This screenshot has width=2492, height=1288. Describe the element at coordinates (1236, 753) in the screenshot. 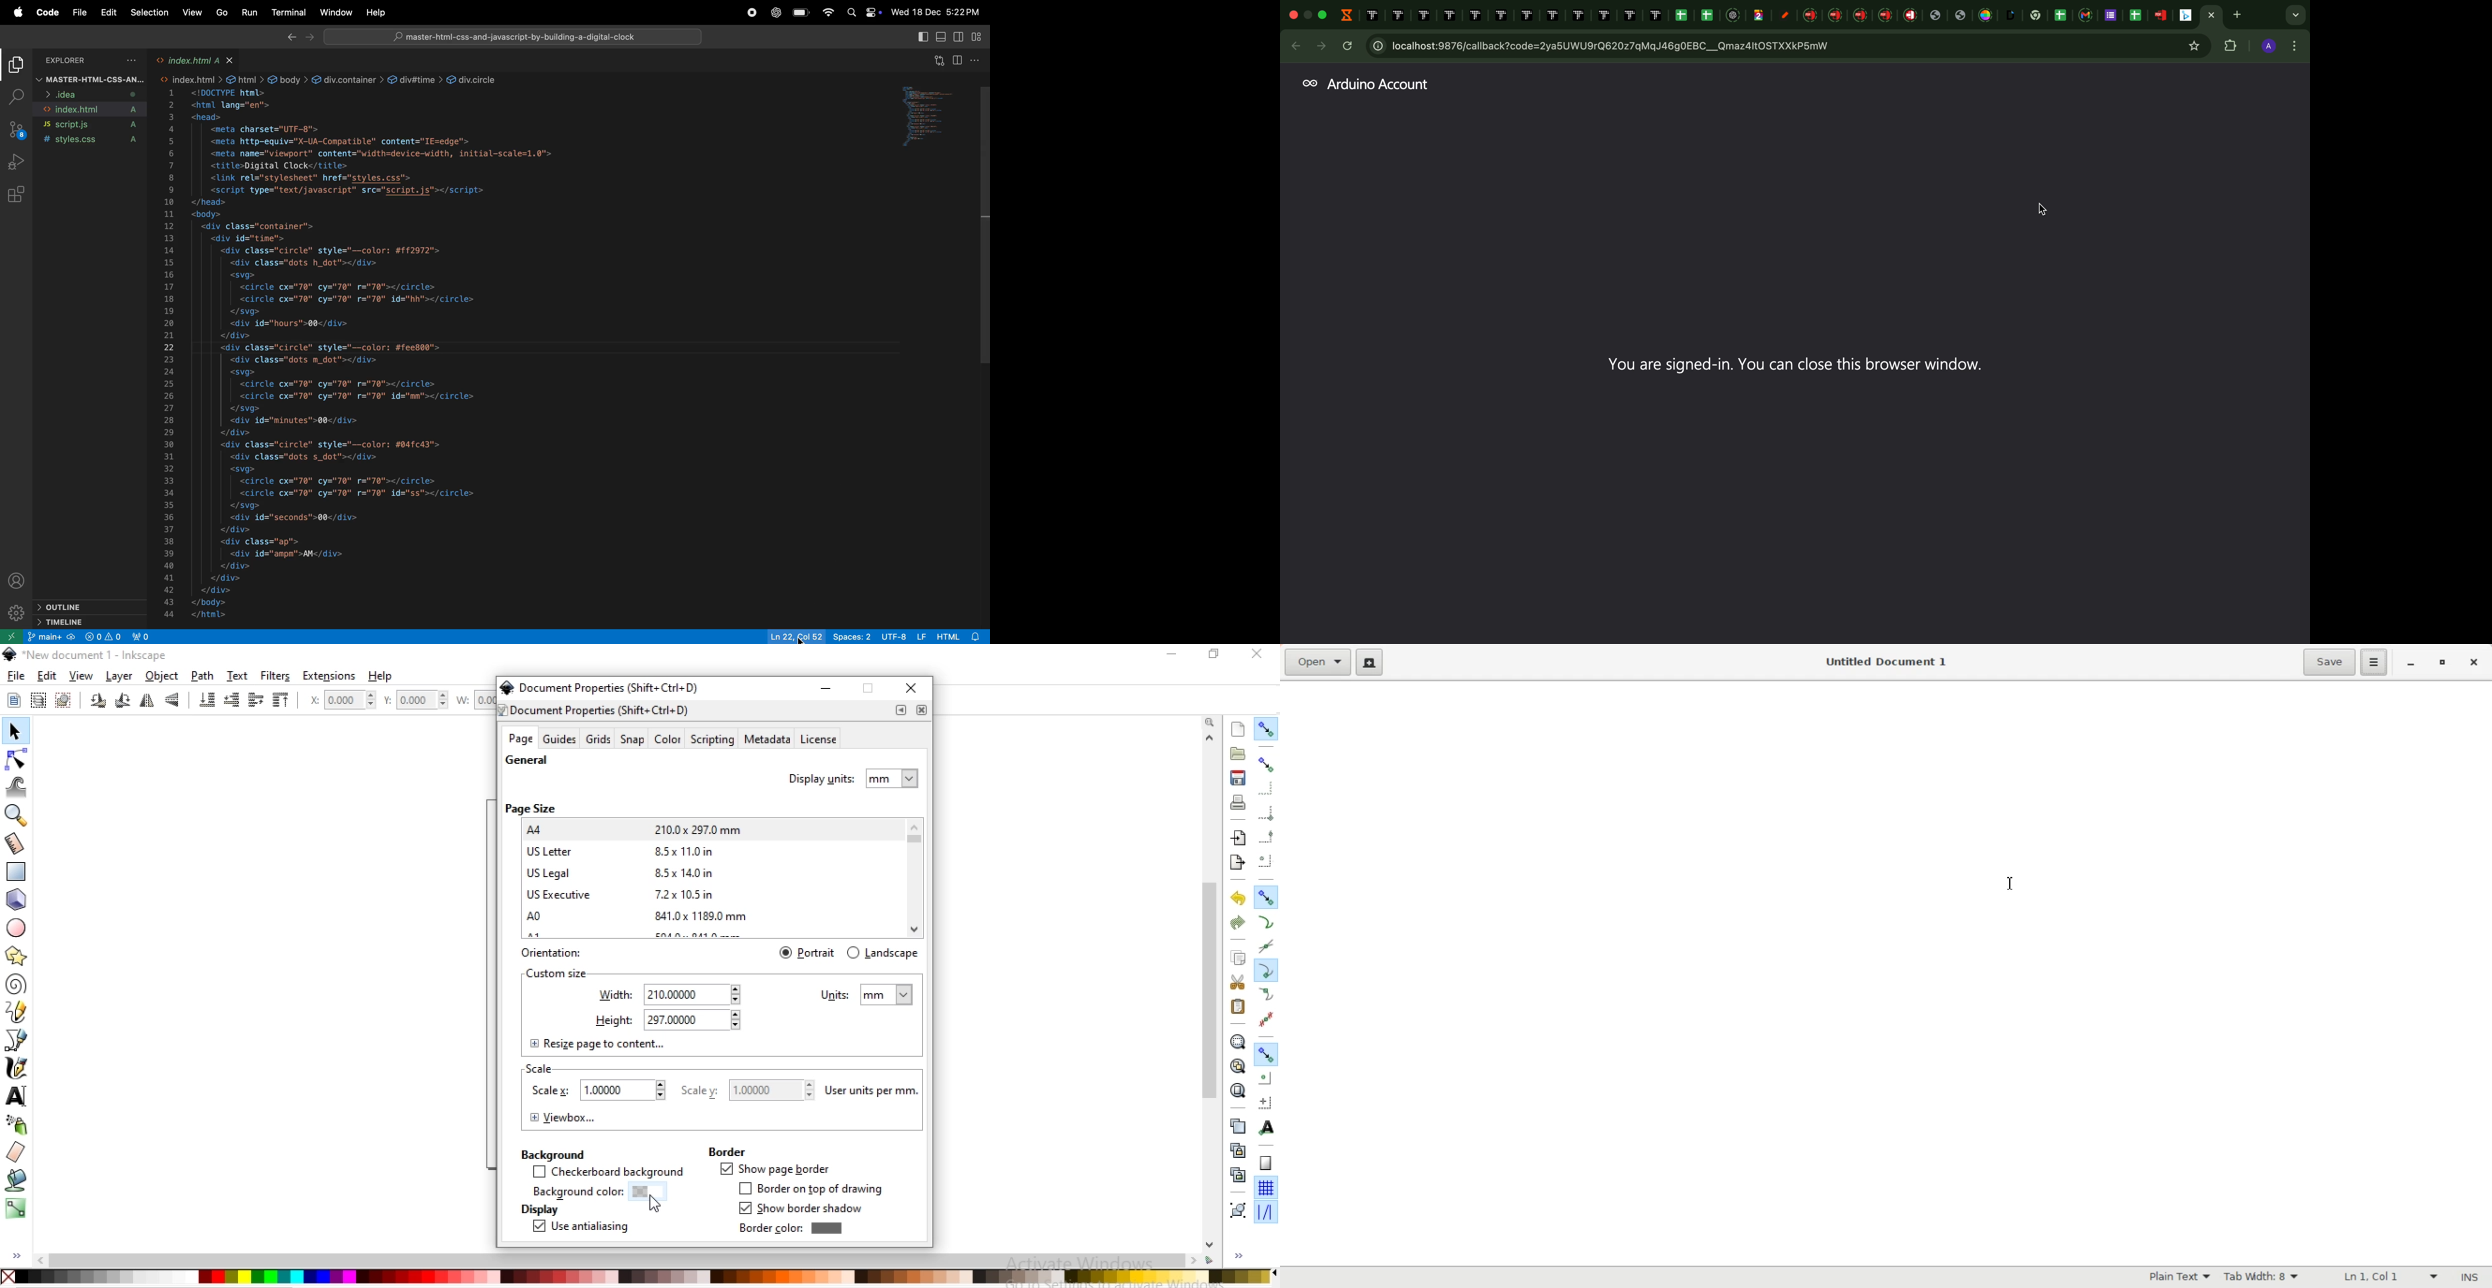

I see `open a document` at that location.